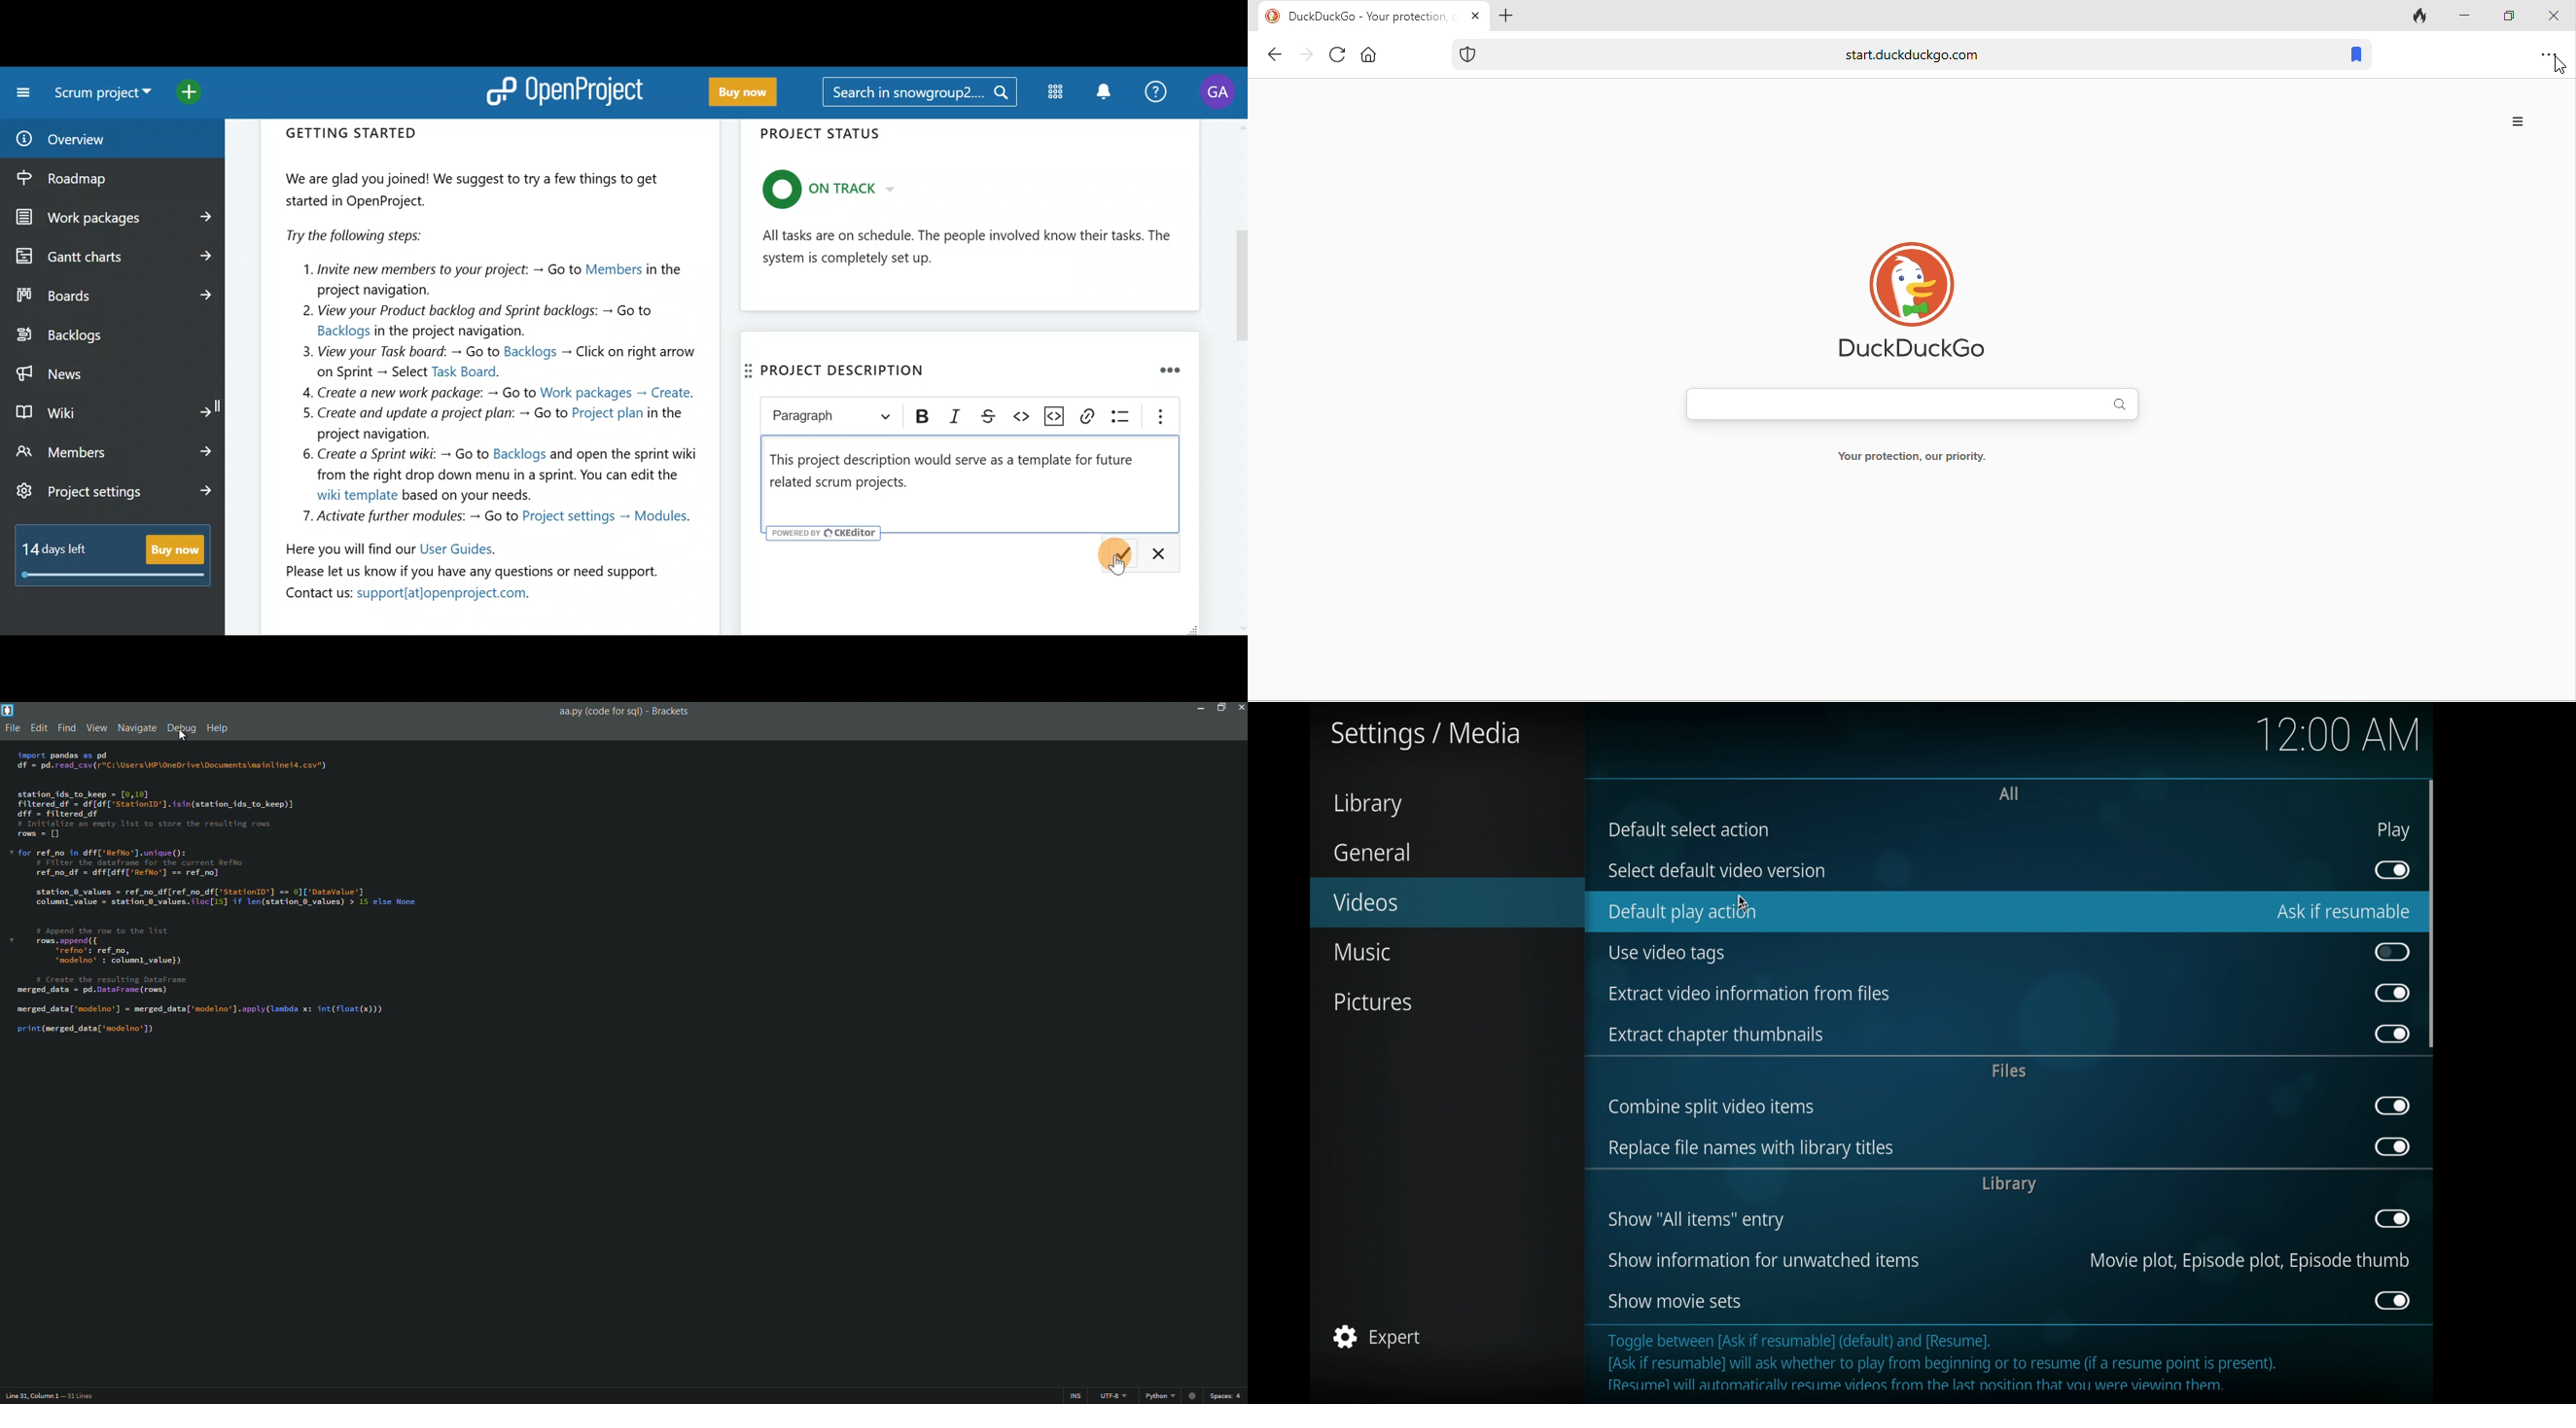  Describe the element at coordinates (2521, 123) in the screenshot. I see `more option` at that location.